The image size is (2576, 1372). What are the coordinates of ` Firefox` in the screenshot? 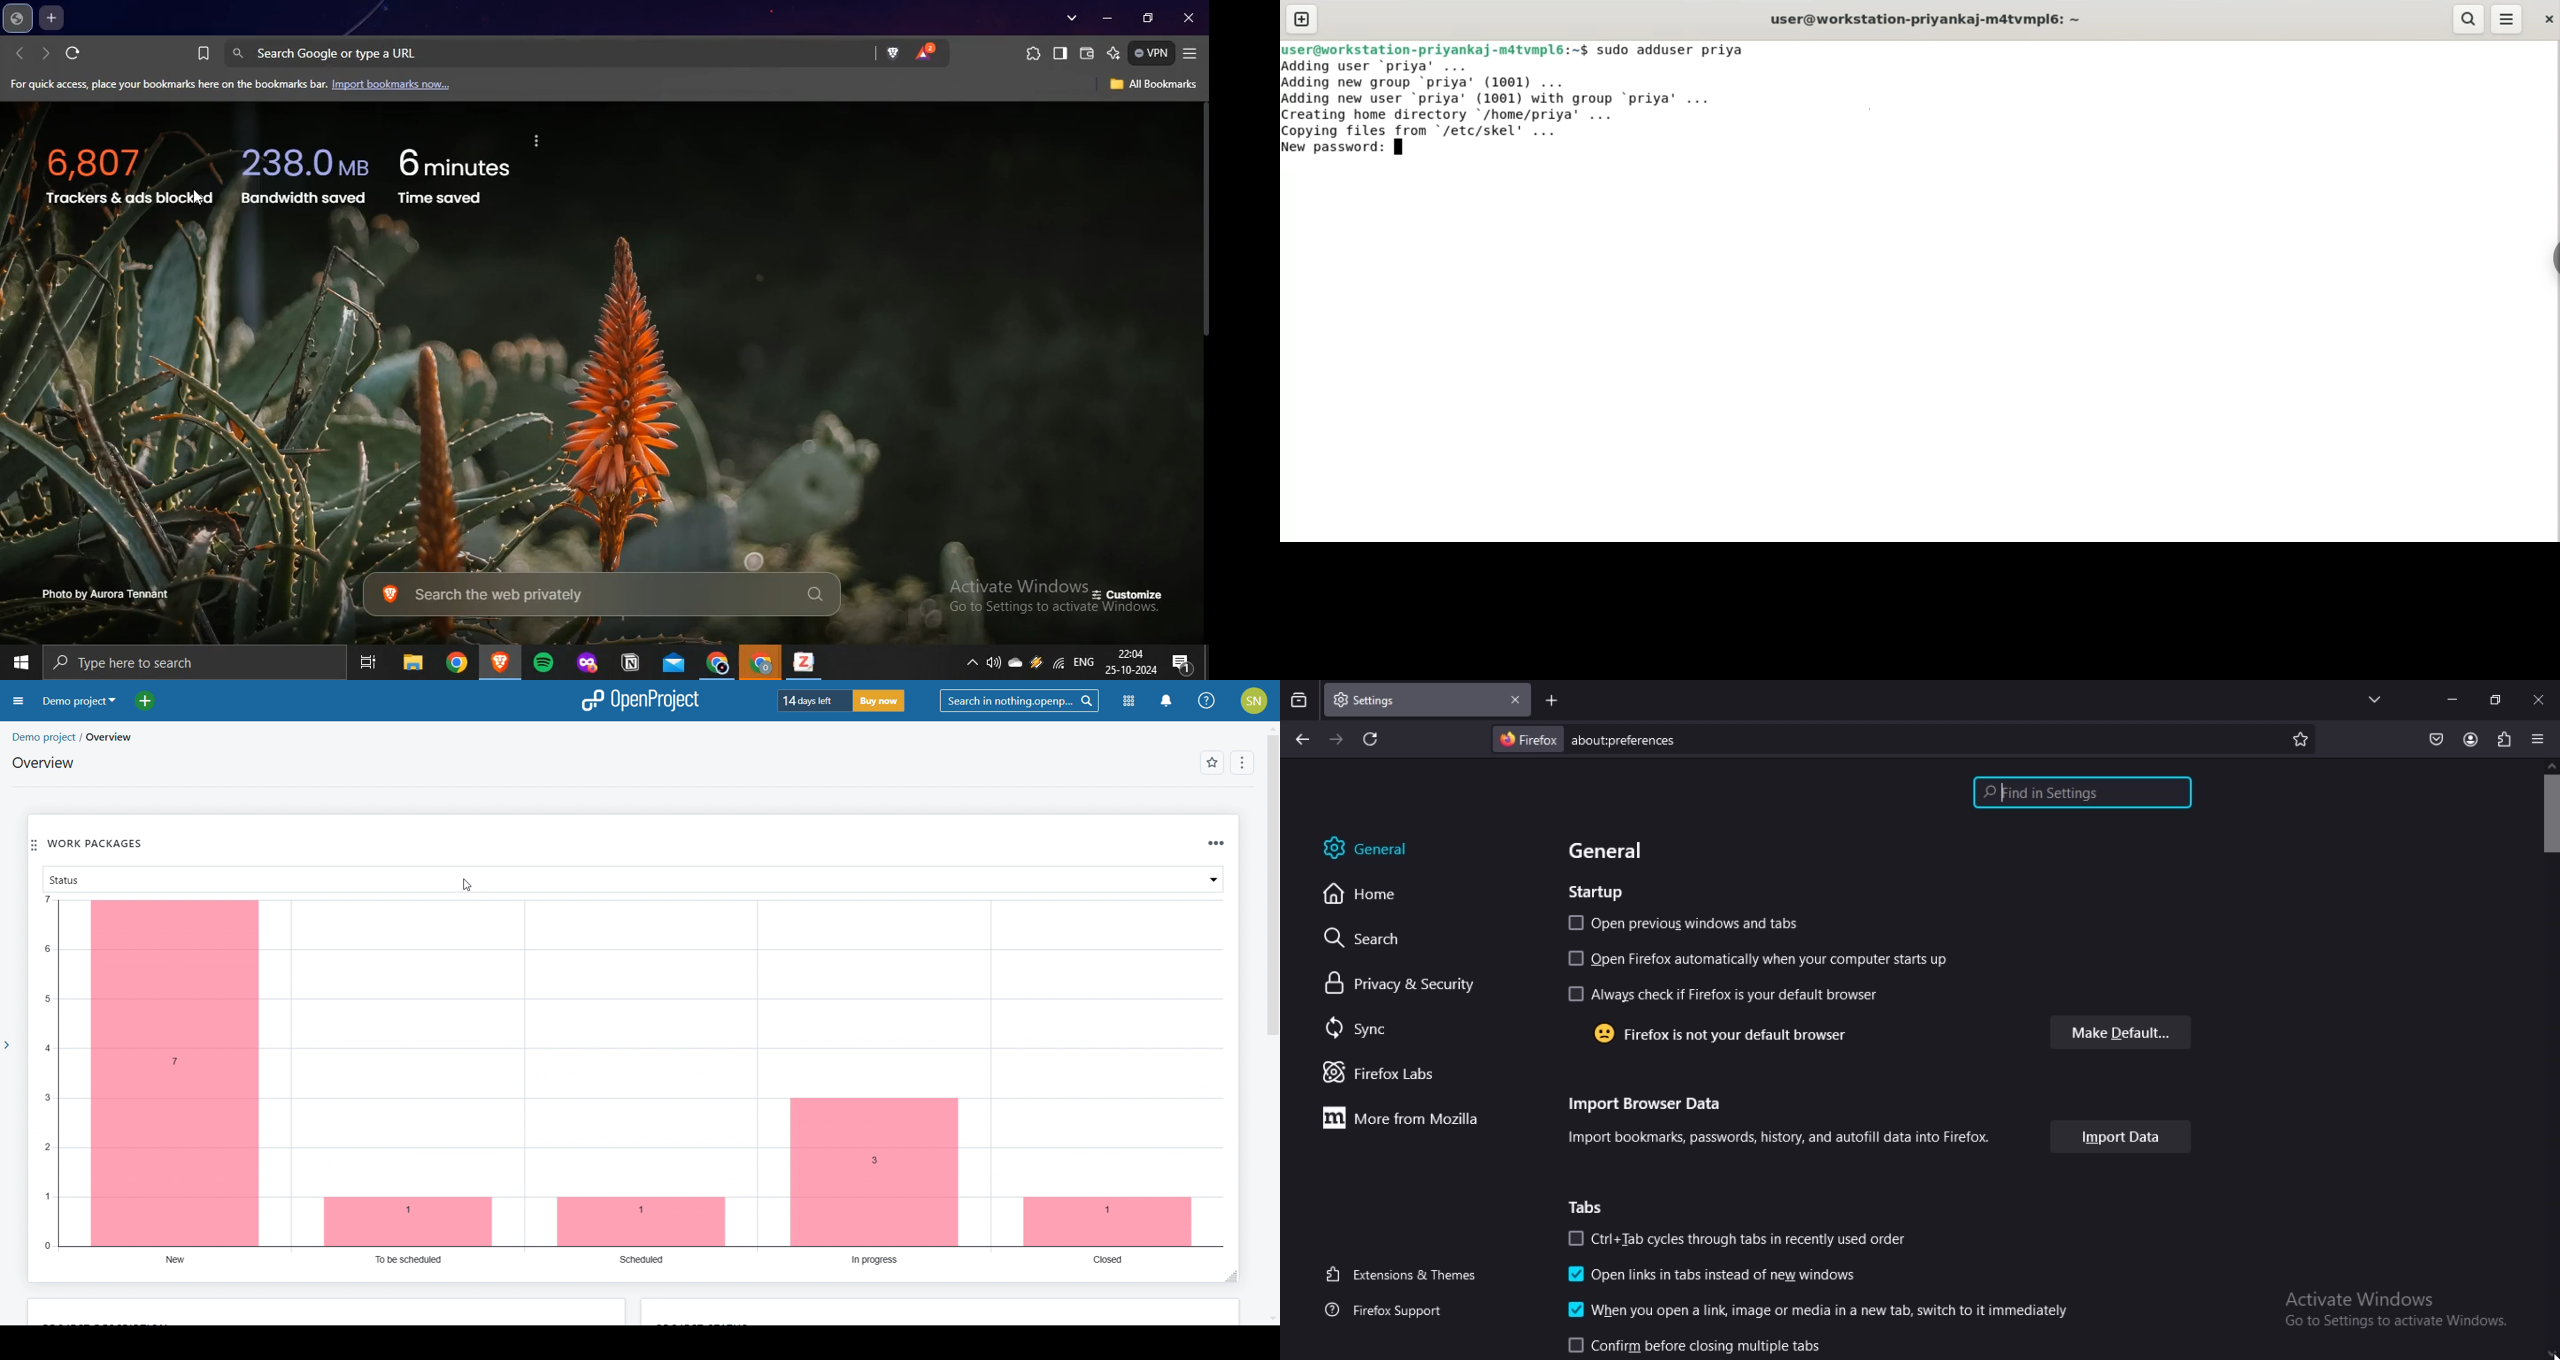 It's located at (1530, 739).